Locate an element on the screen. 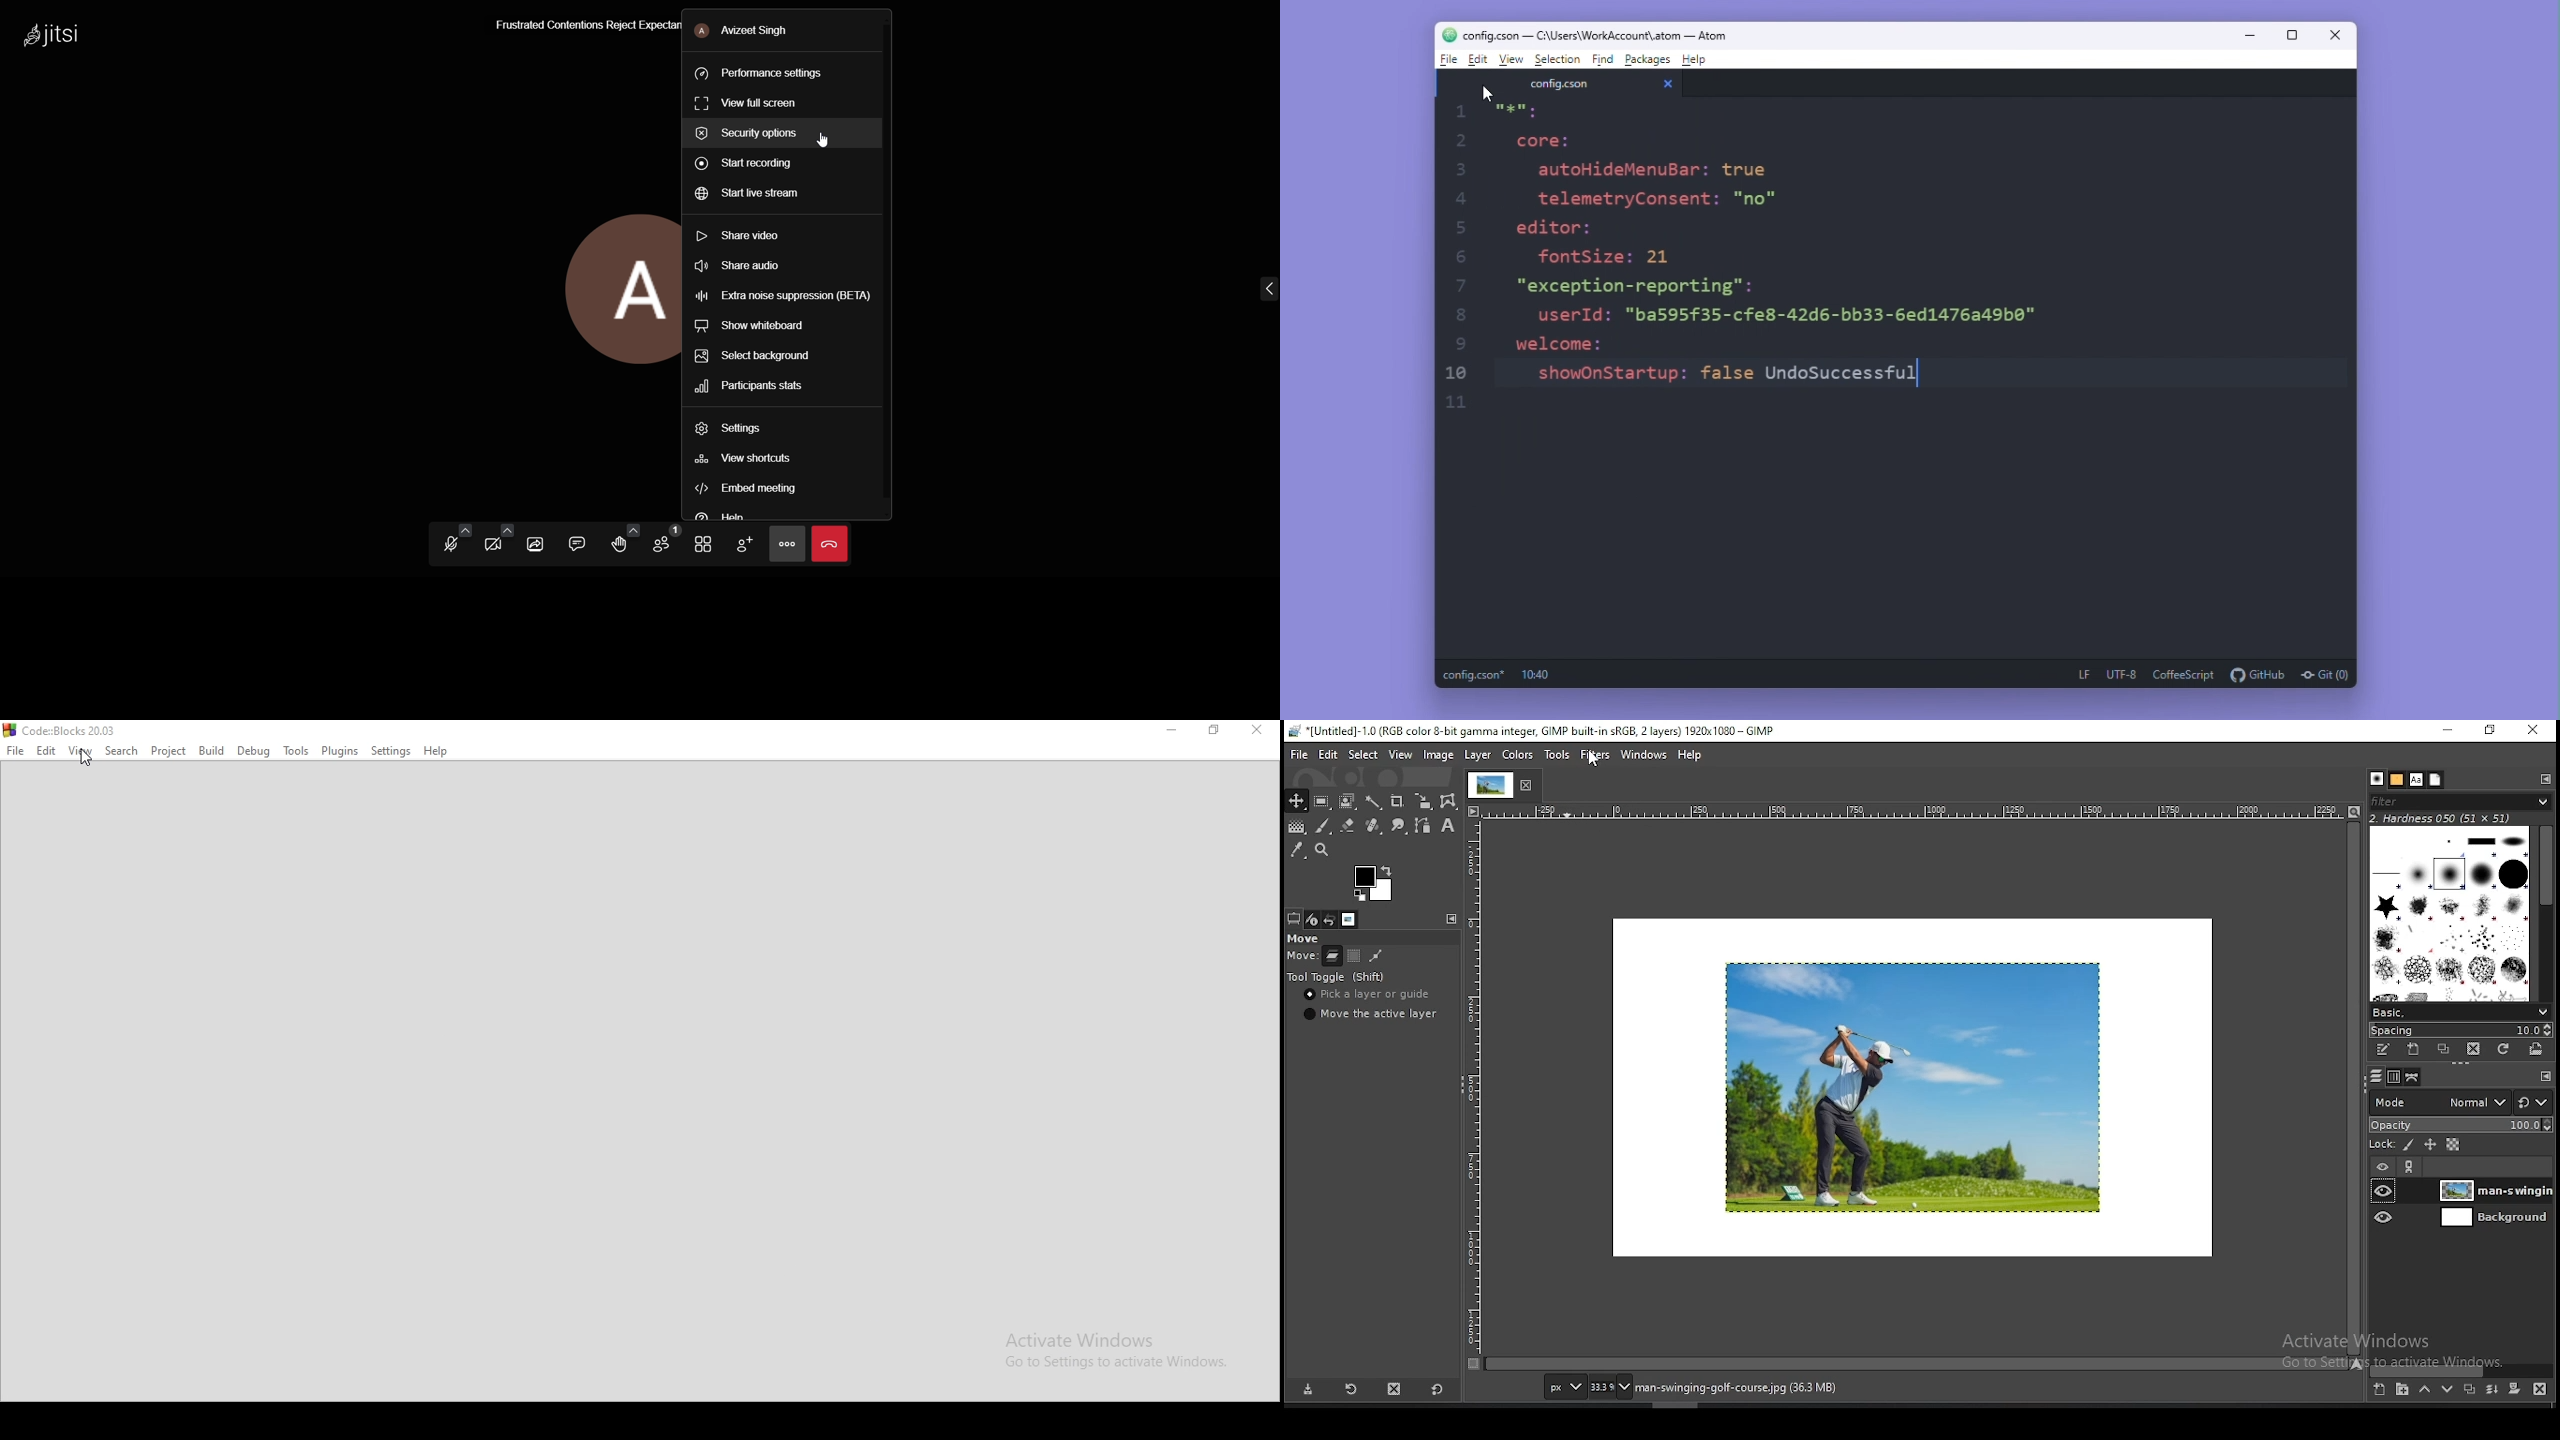 The height and width of the screenshot is (1456, 2576). filter brushes is located at coordinates (2459, 802).